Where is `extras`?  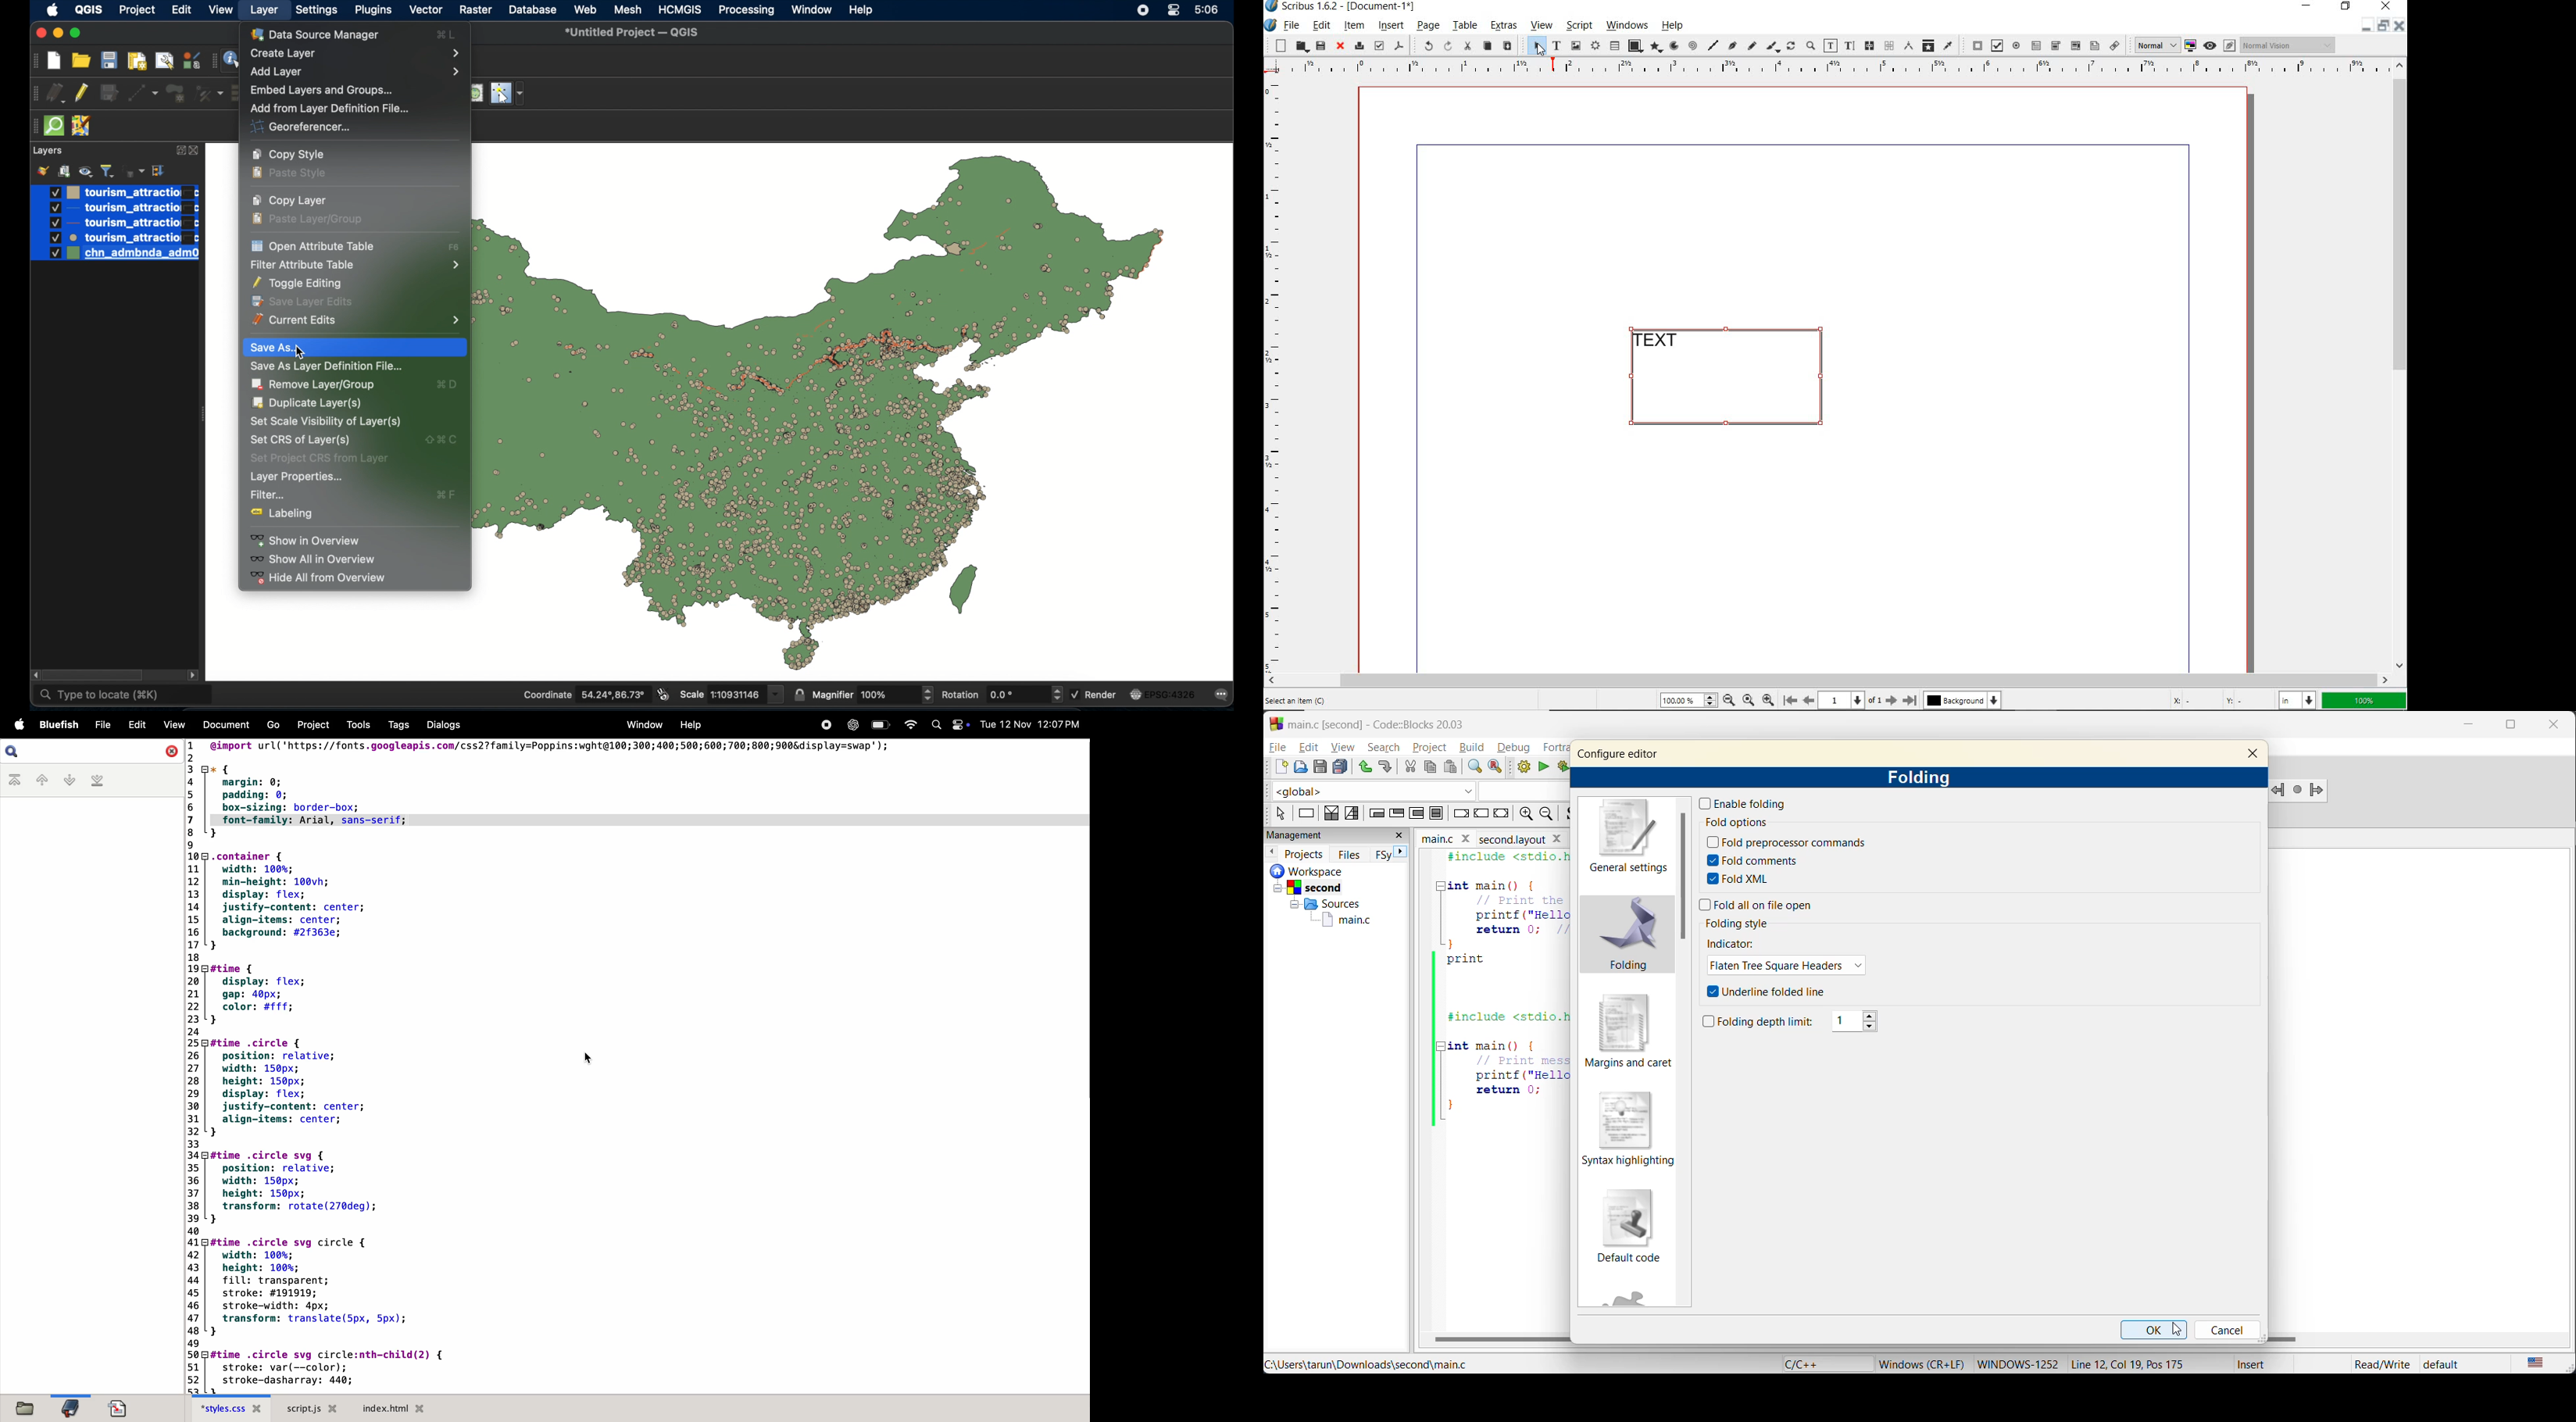
extras is located at coordinates (1505, 27).